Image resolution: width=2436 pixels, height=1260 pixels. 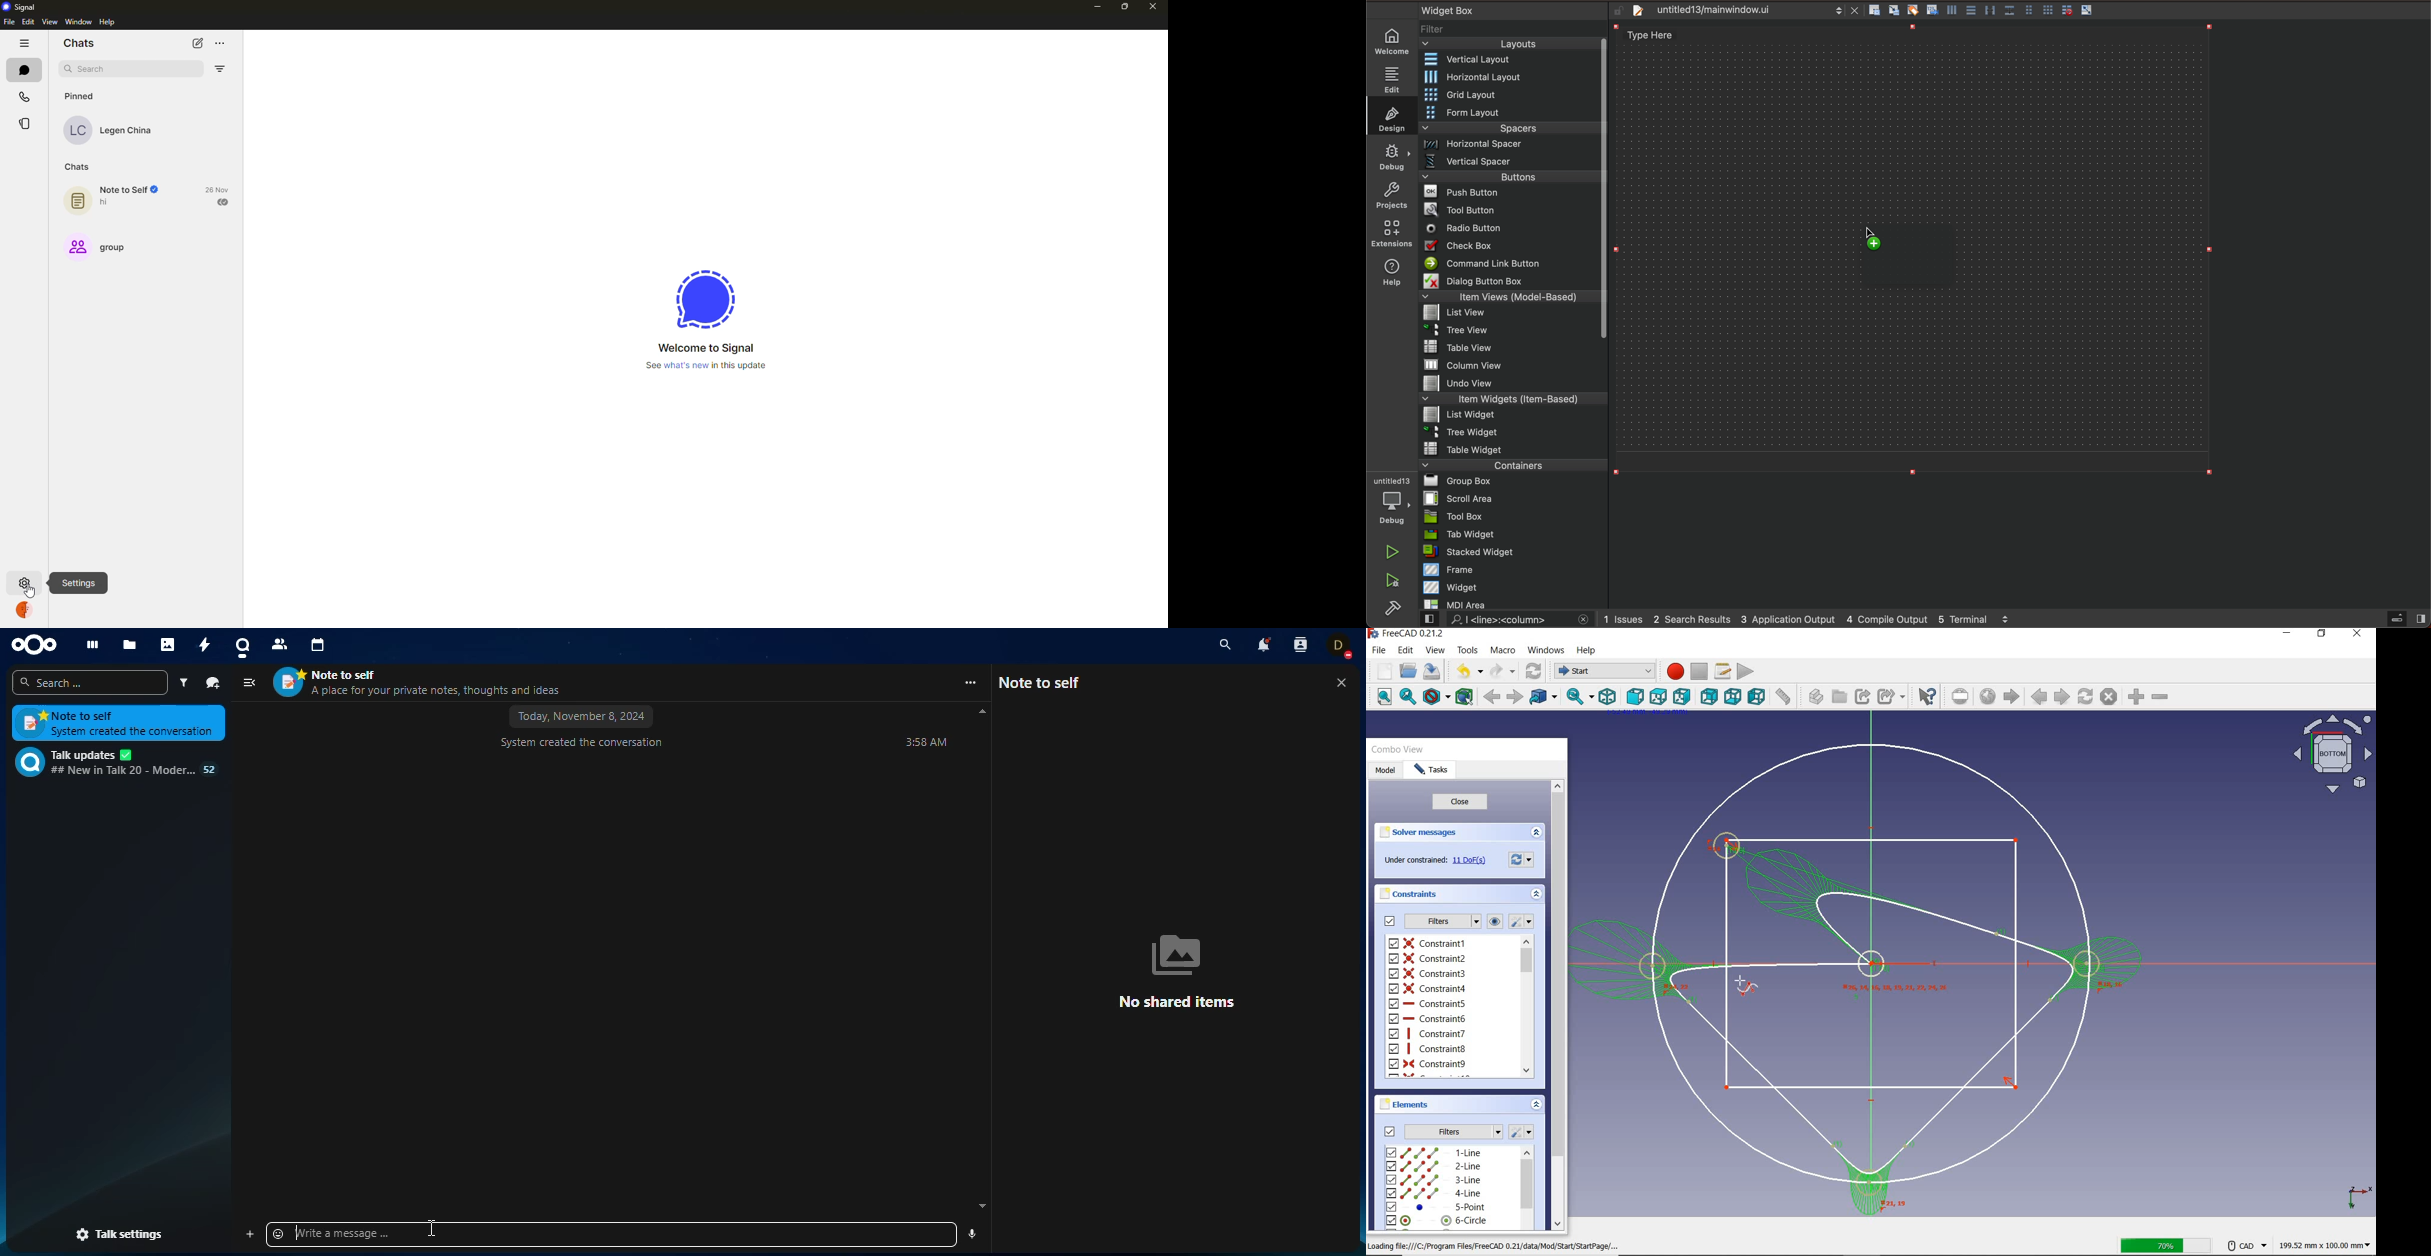 What do you see at coordinates (2109, 697) in the screenshot?
I see `stop loading` at bounding box center [2109, 697].